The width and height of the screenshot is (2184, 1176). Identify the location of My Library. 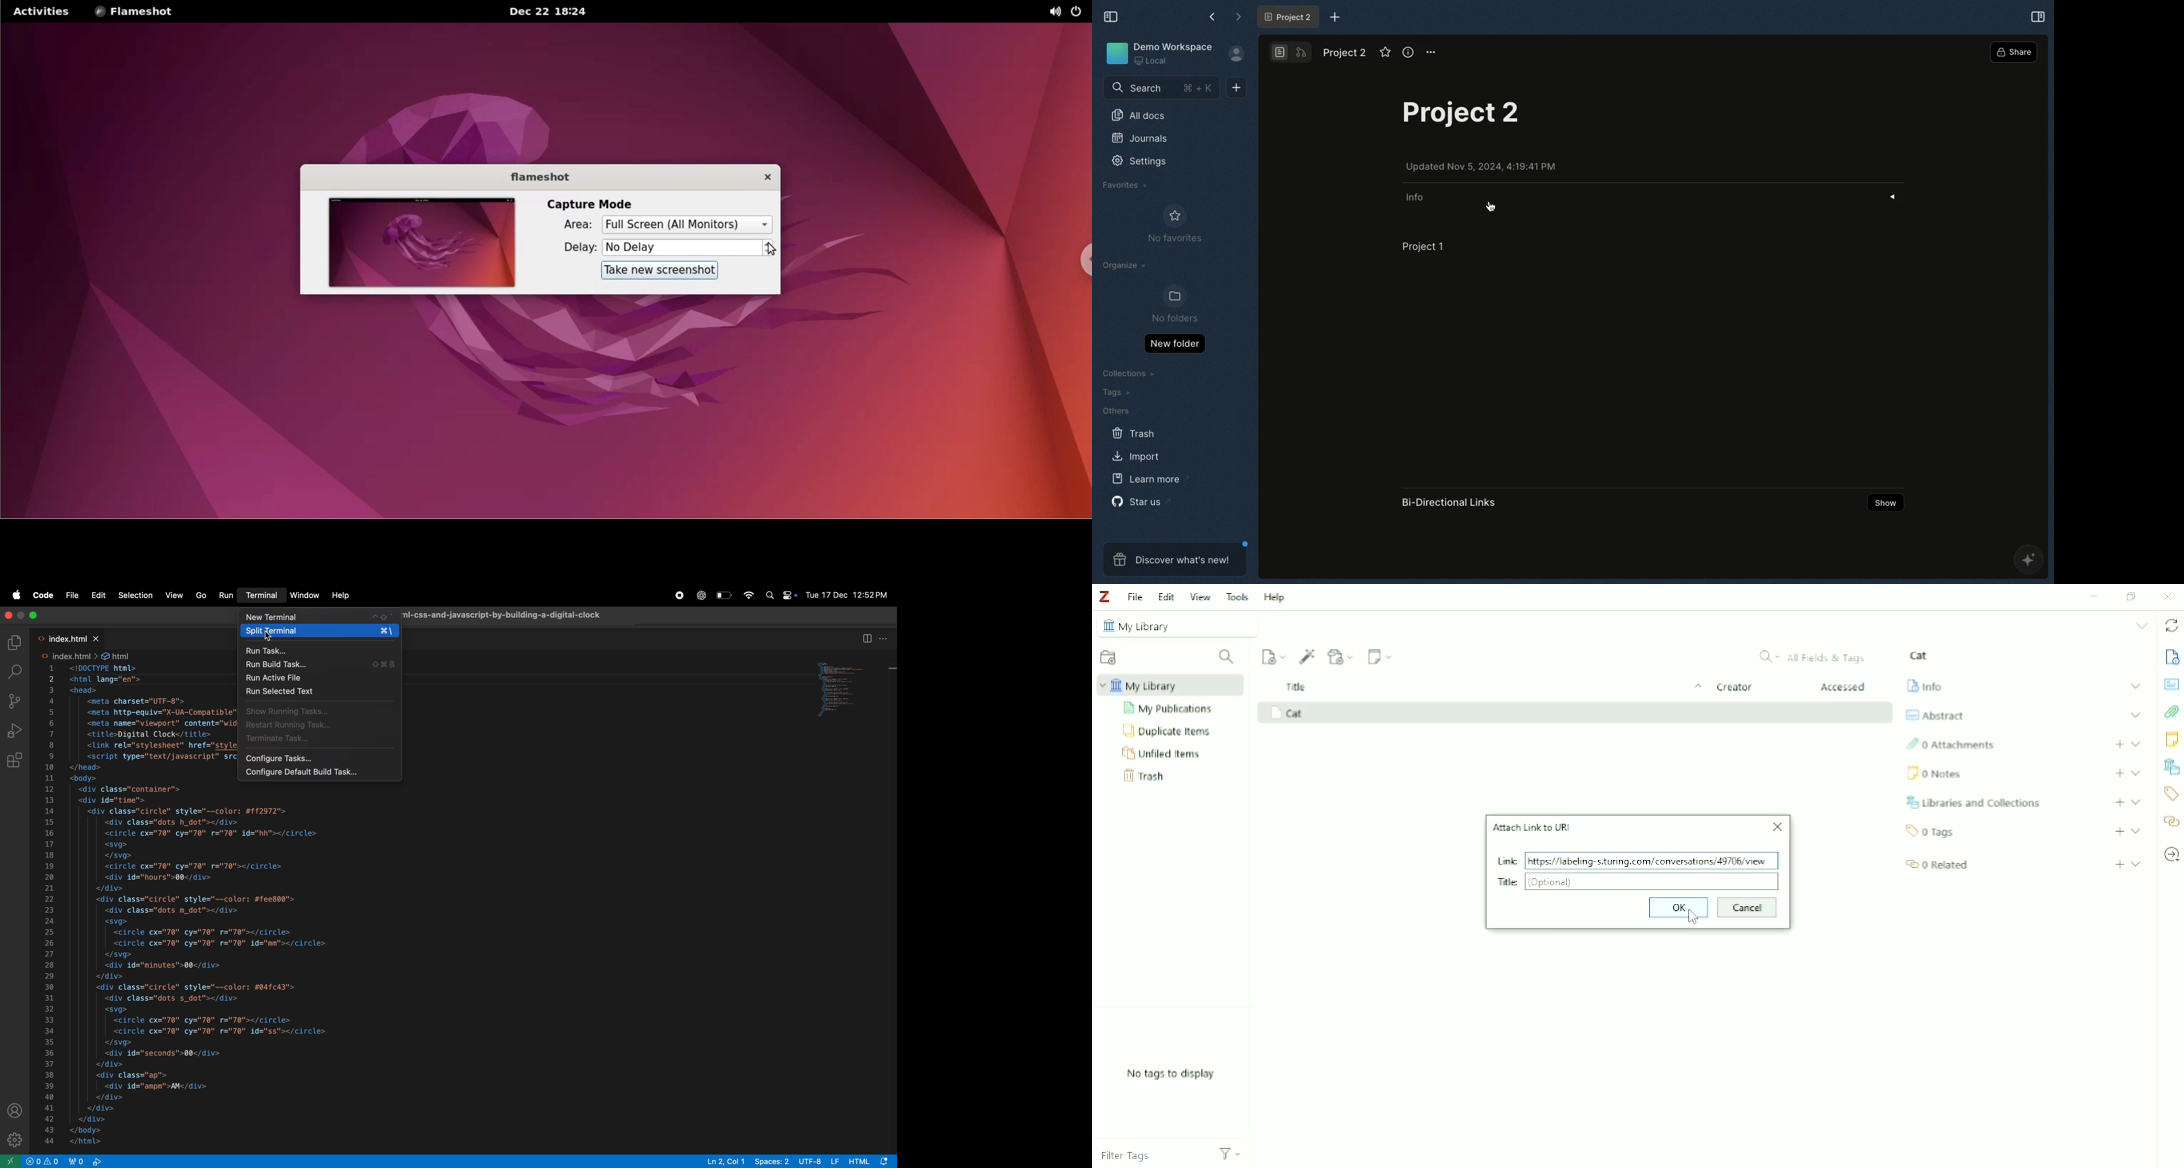
(1171, 685).